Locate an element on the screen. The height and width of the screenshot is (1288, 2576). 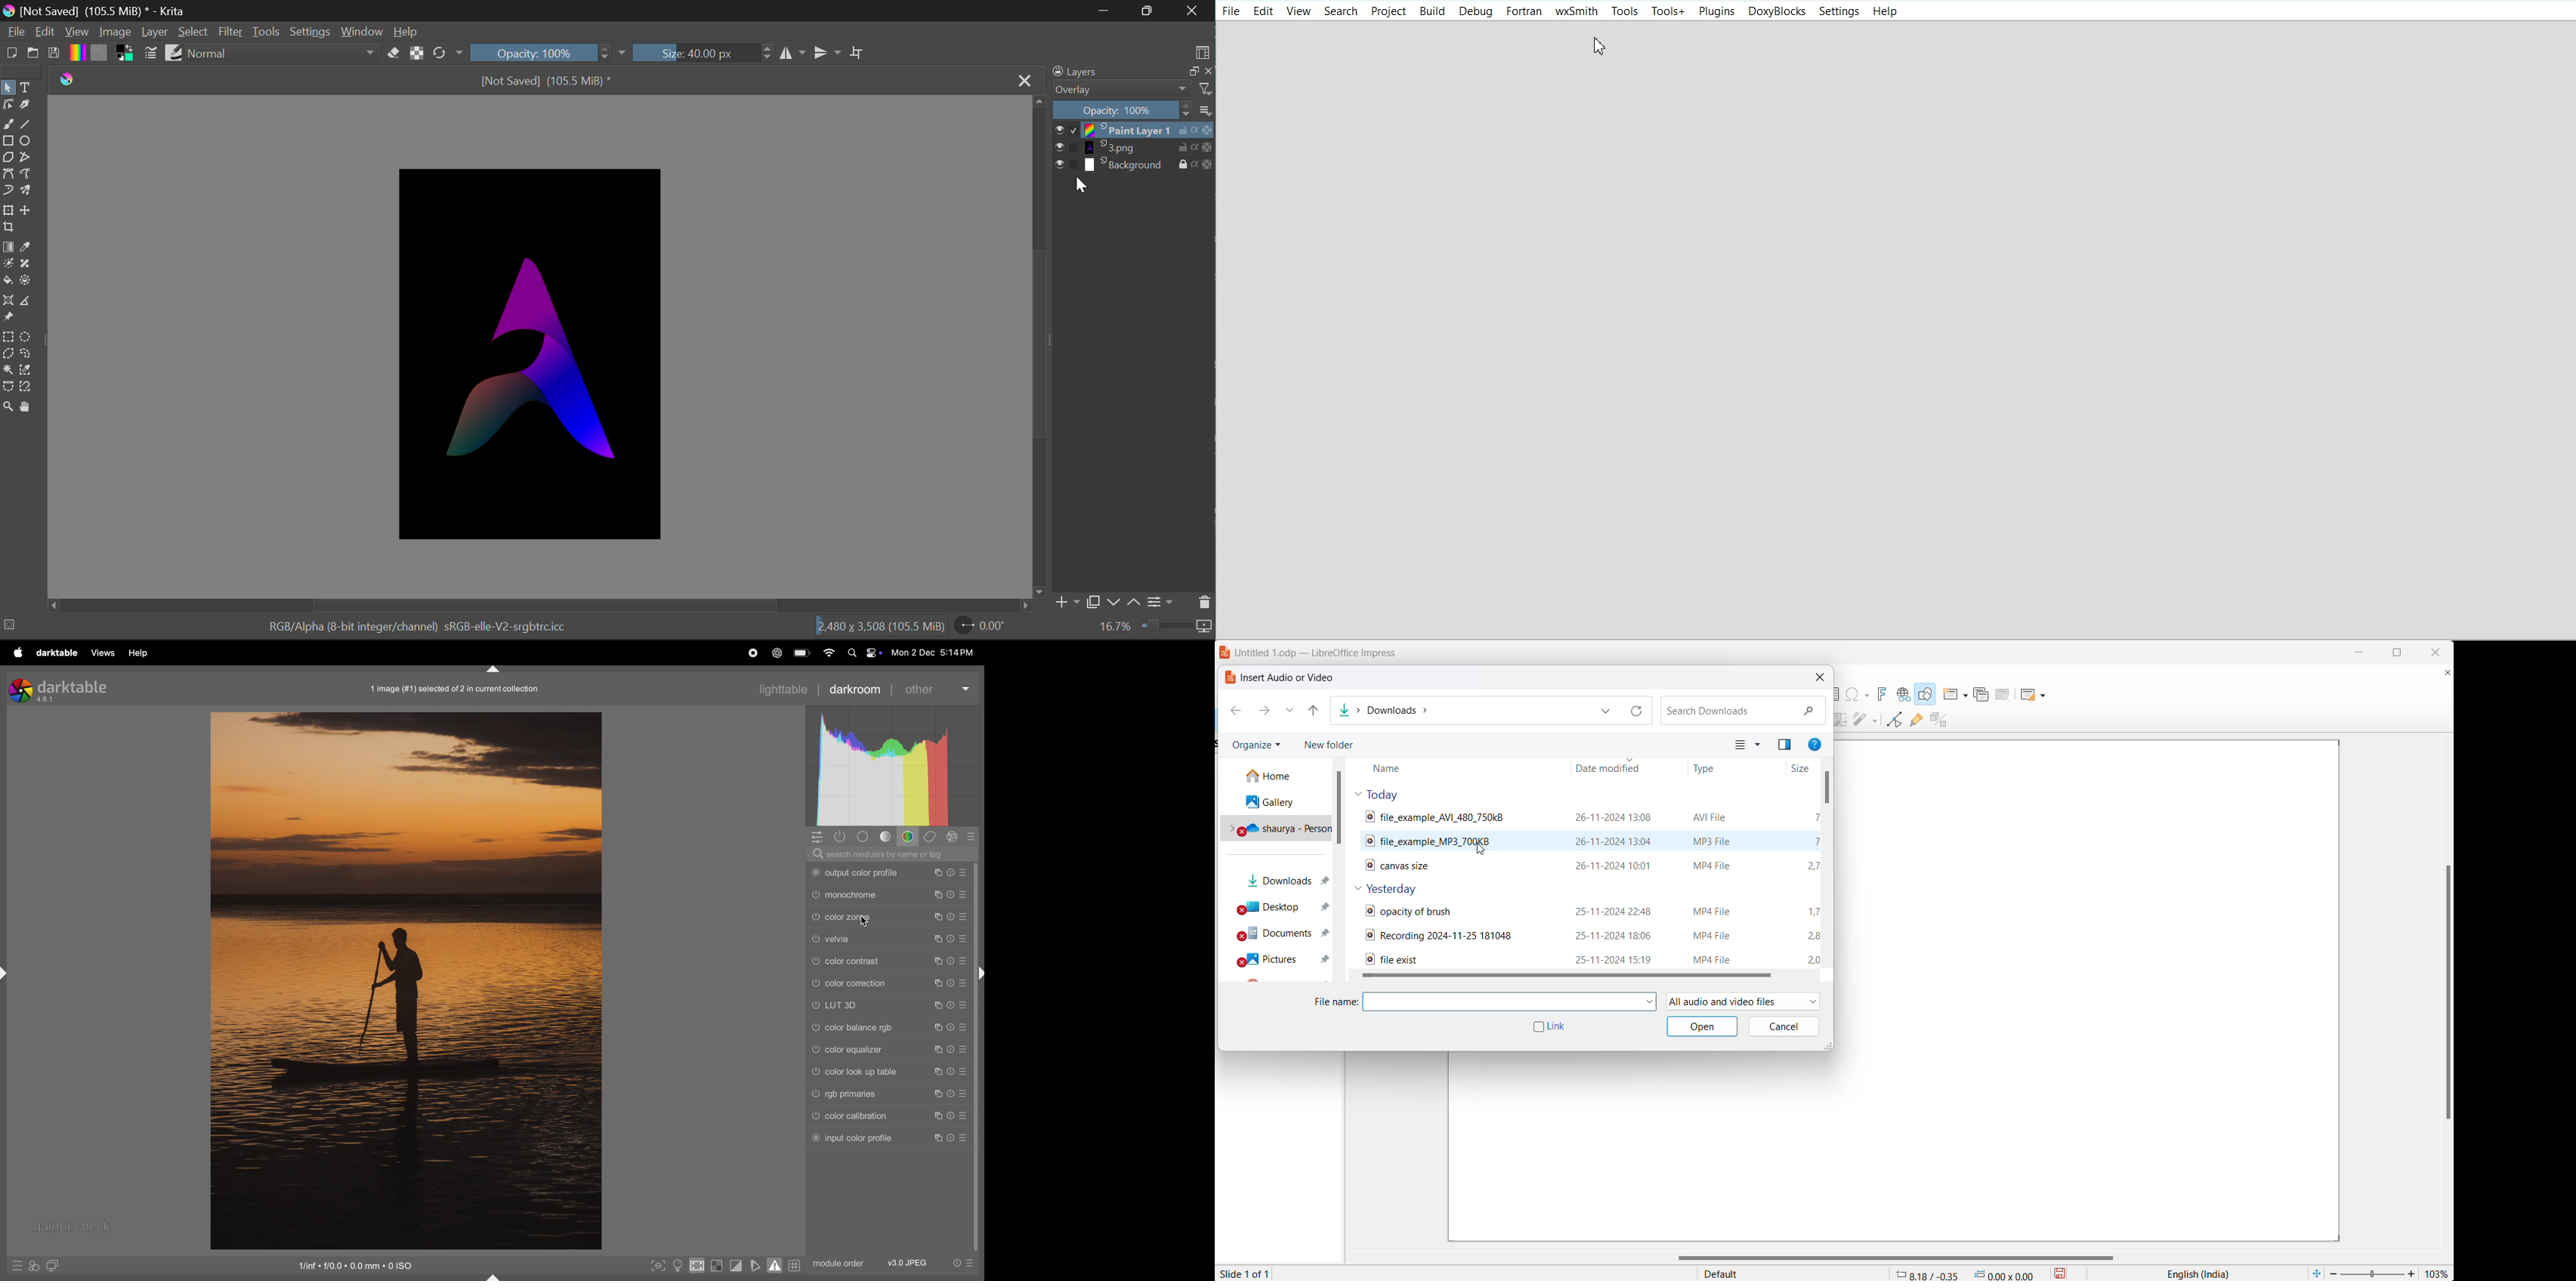
Search is located at coordinates (1341, 11).